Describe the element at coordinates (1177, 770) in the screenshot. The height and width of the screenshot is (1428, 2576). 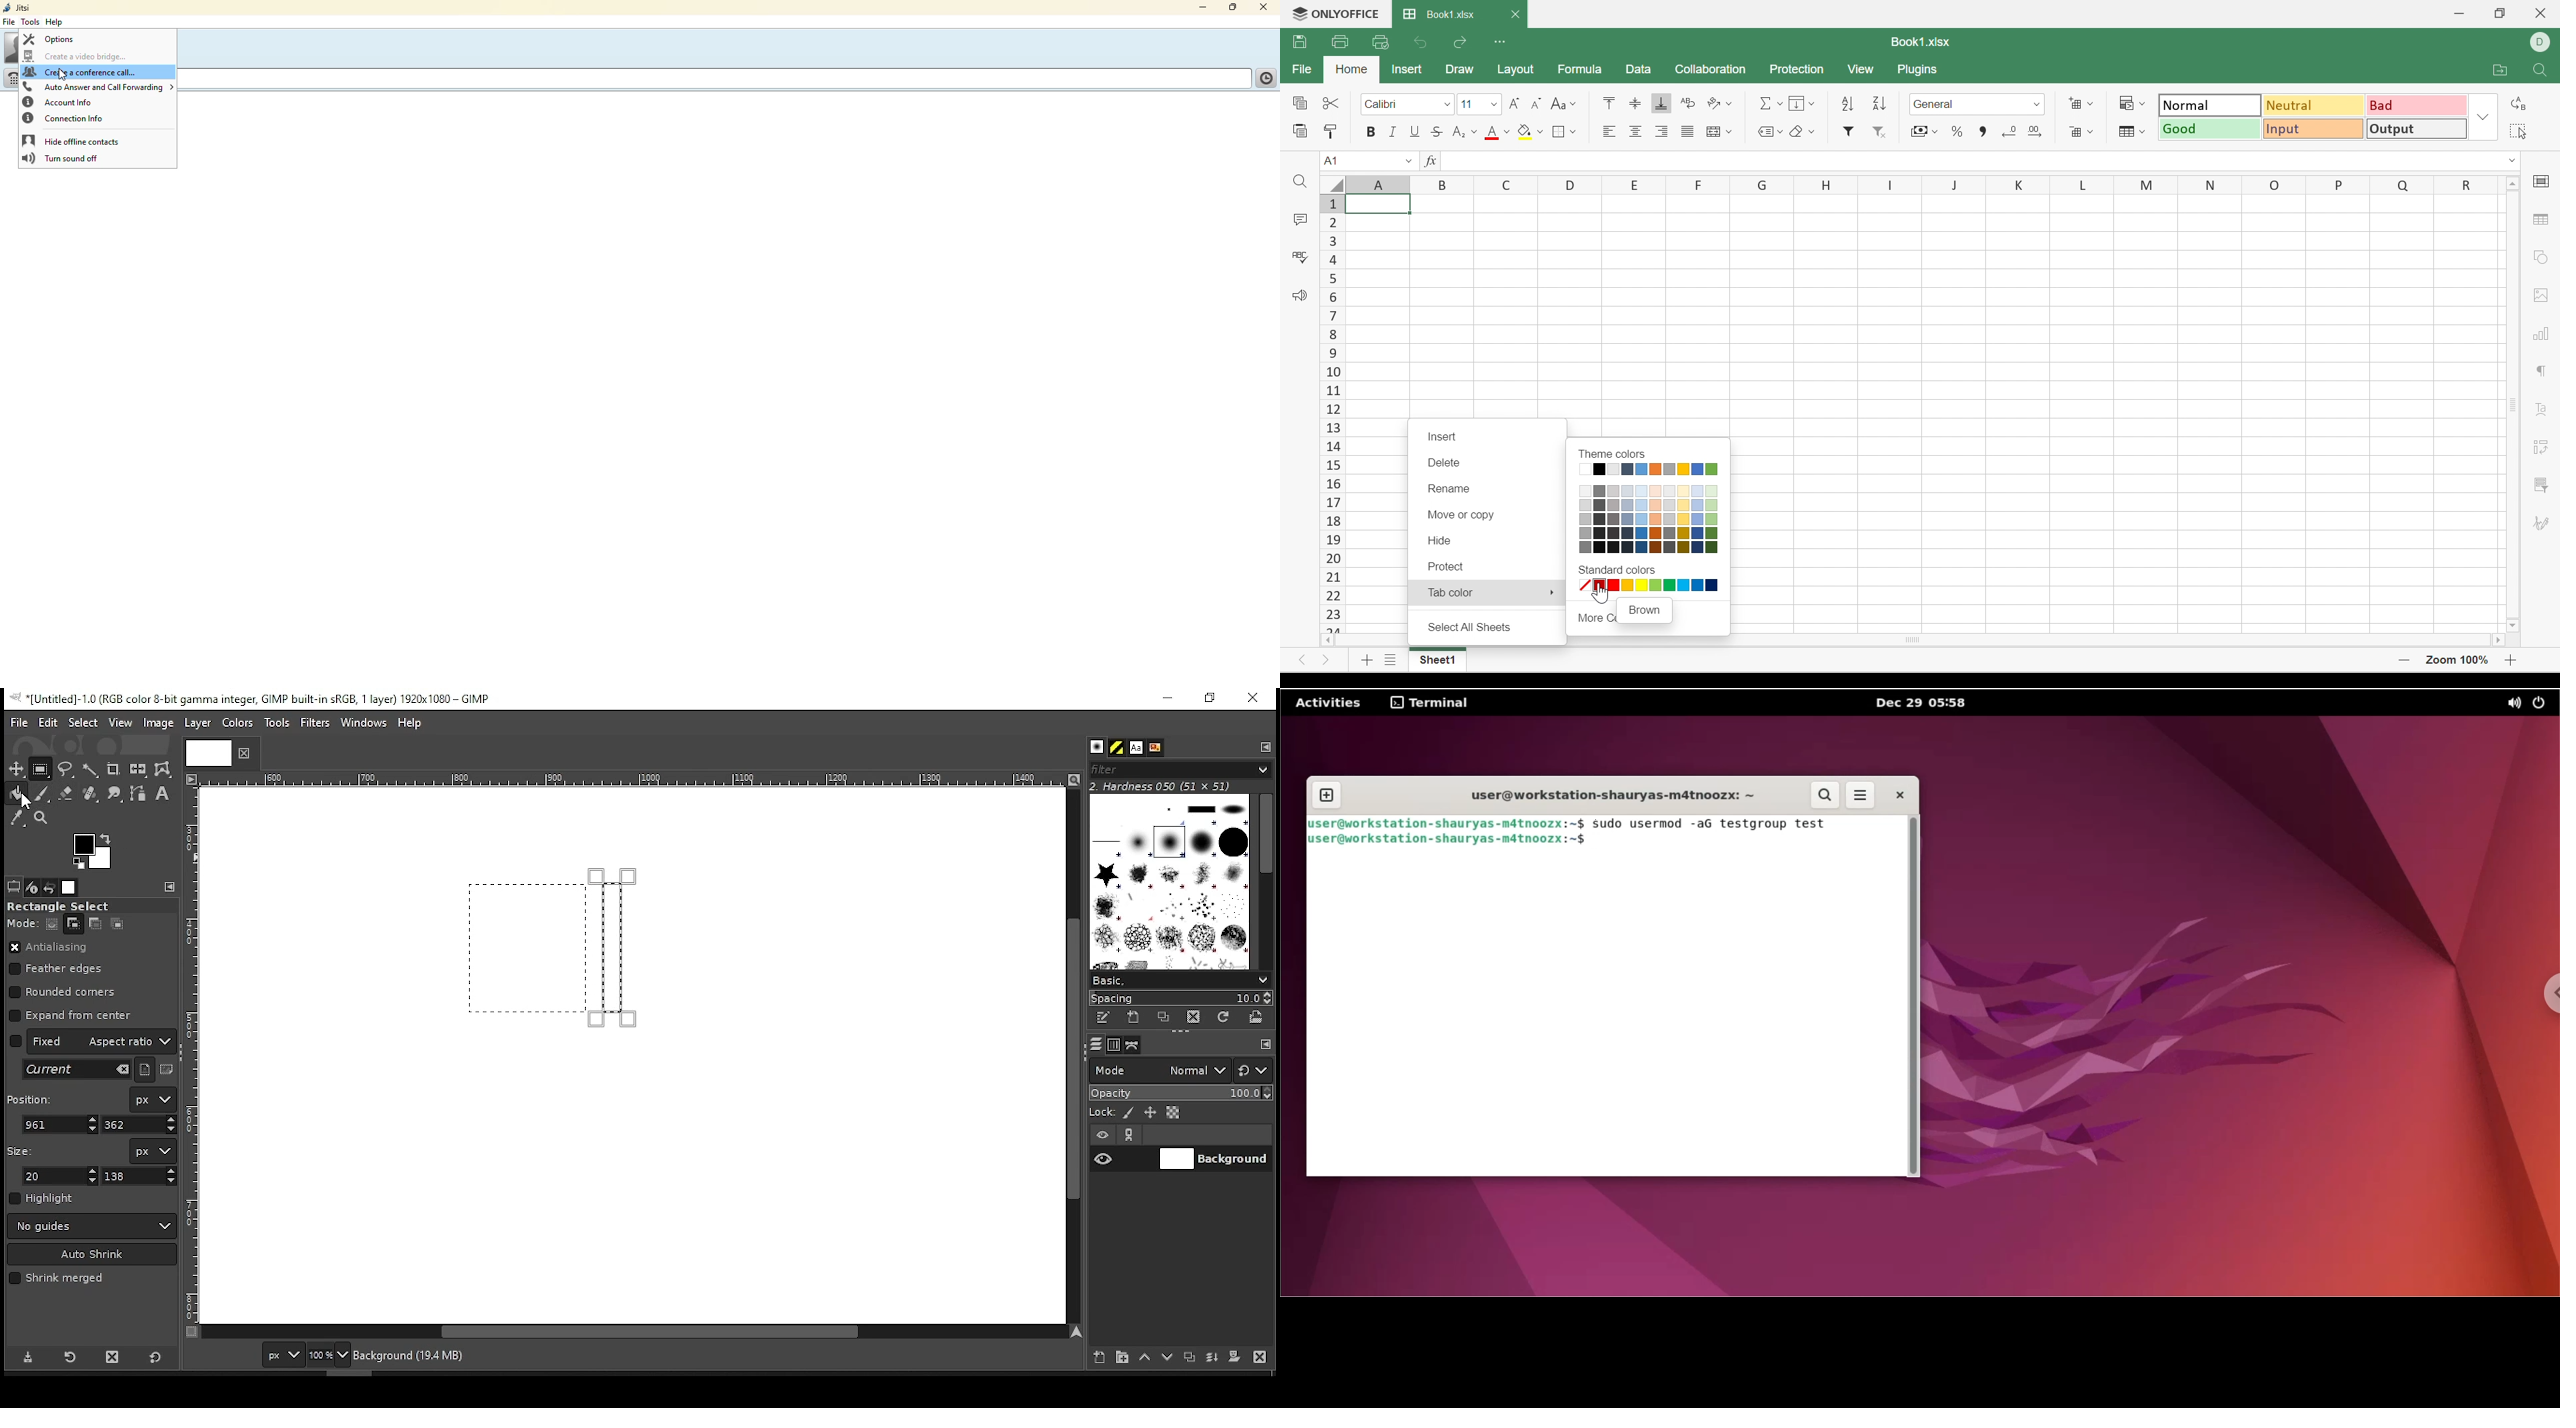
I see `filters` at that location.